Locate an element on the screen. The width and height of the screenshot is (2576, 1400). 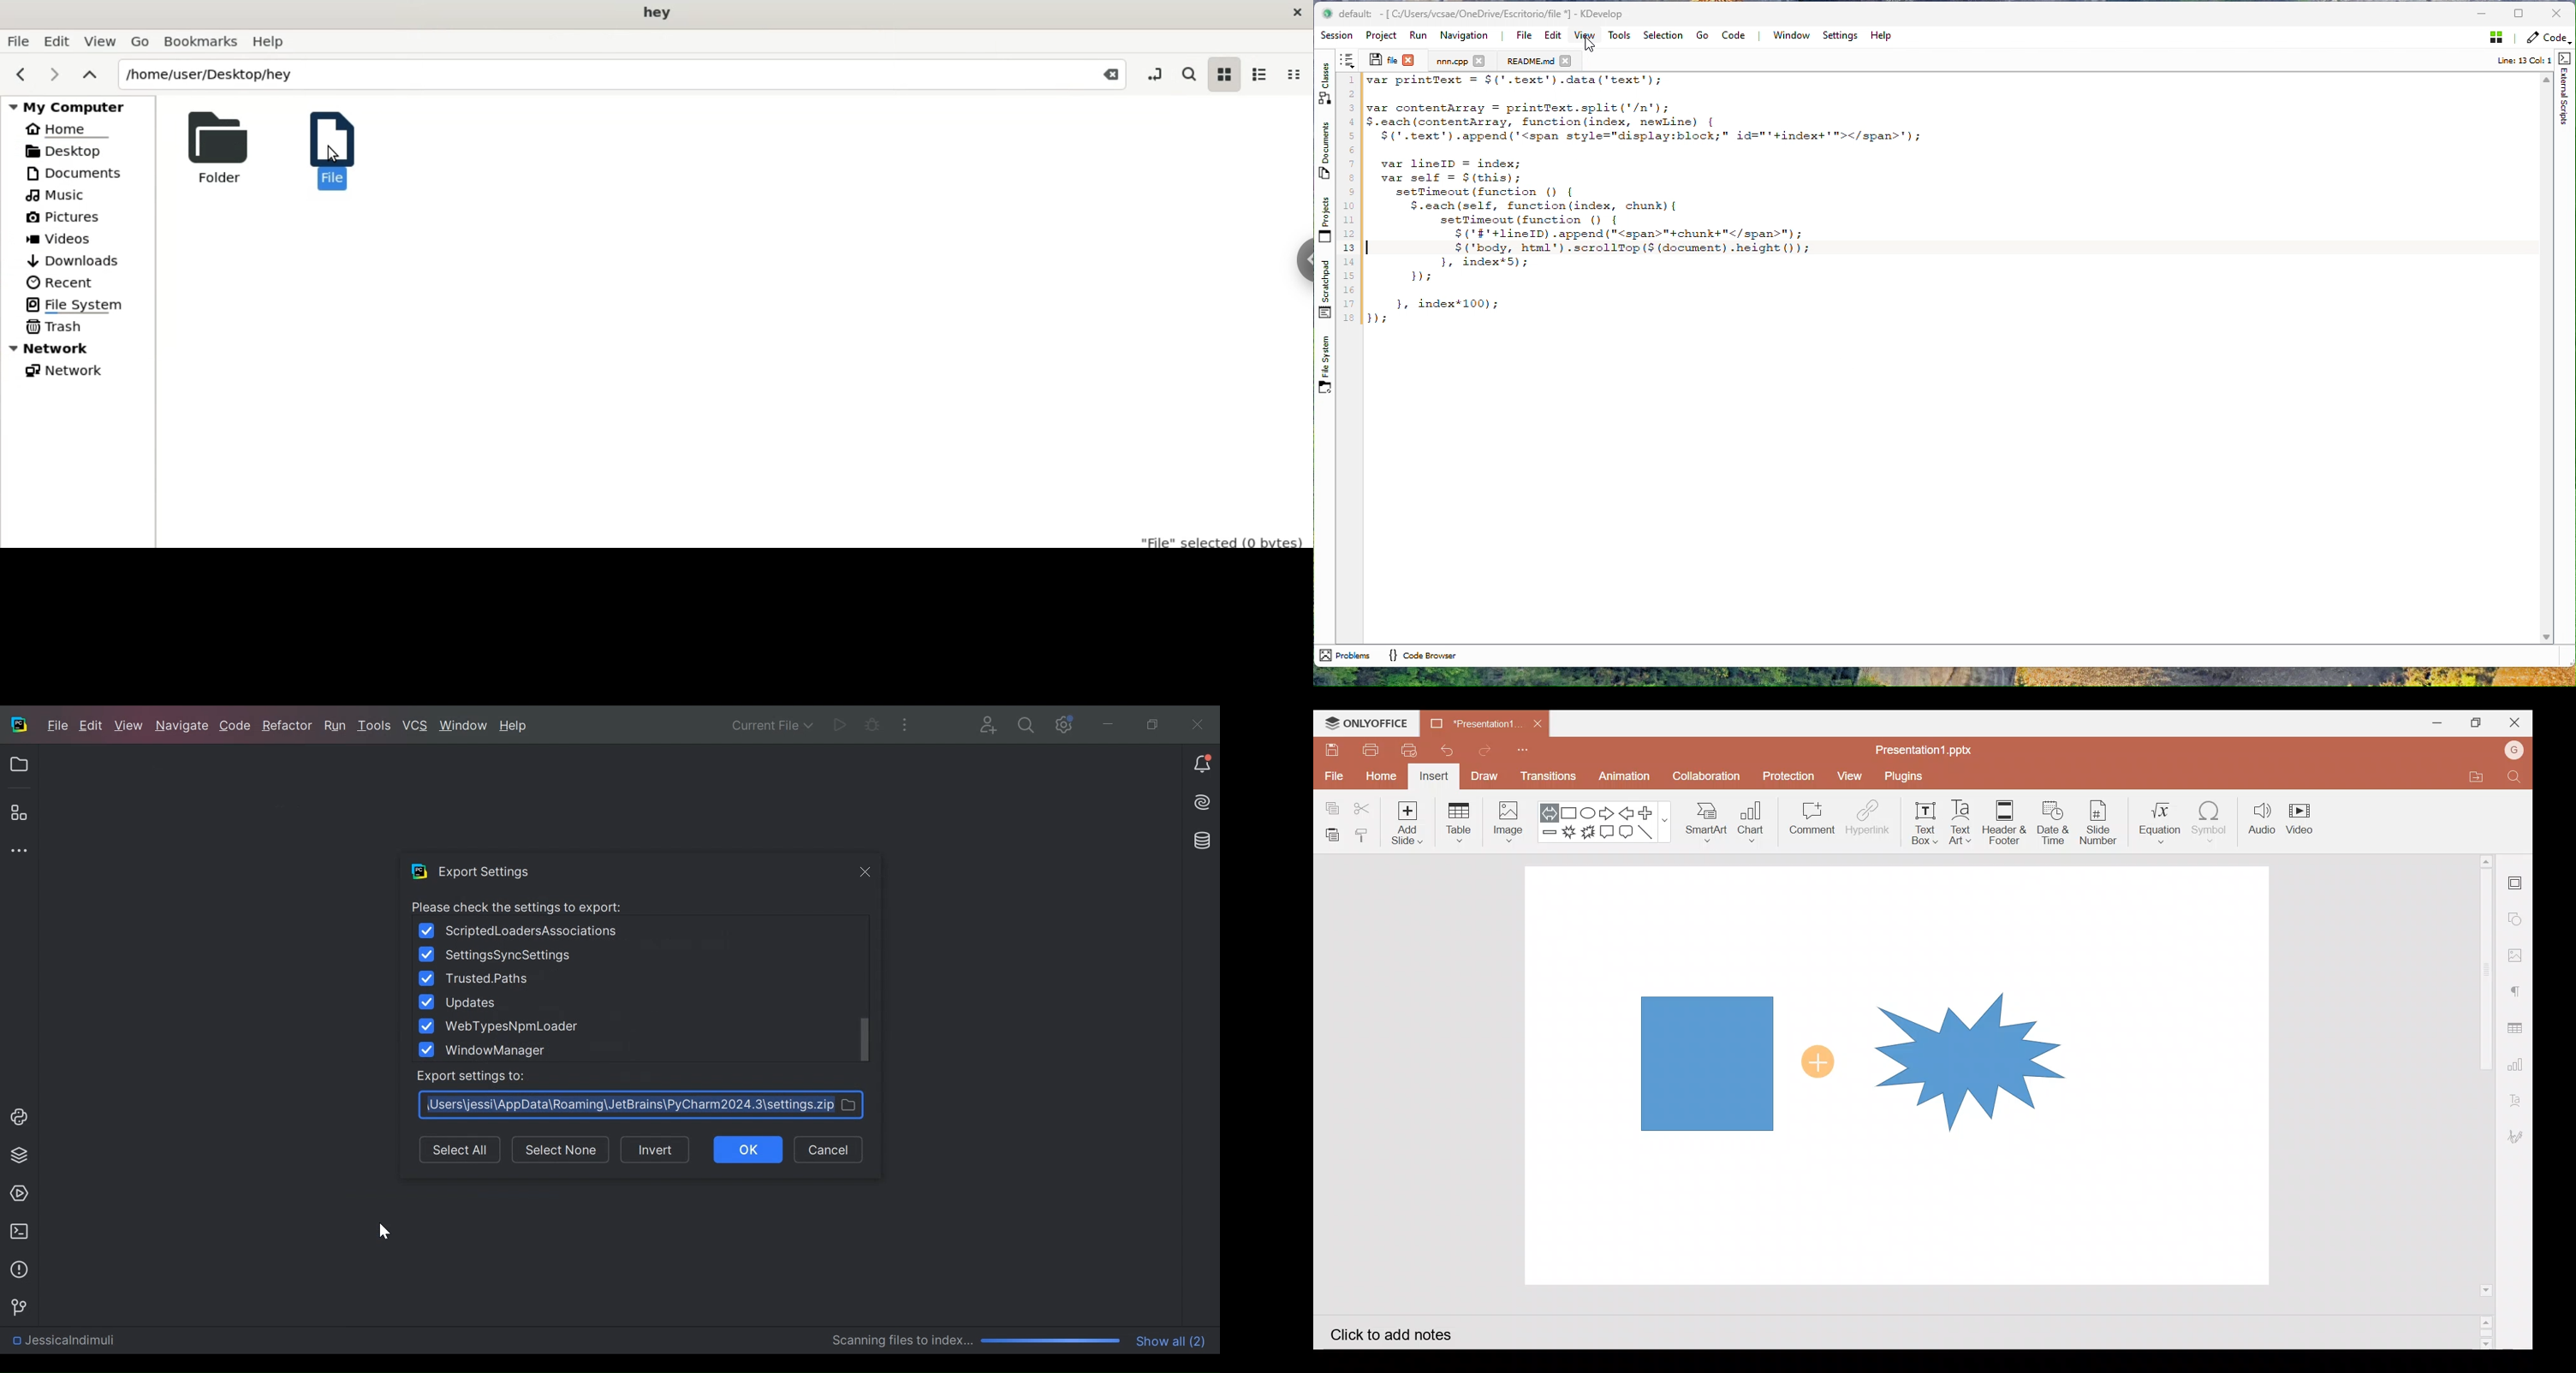
Explosion 1 is located at coordinates (1569, 832).